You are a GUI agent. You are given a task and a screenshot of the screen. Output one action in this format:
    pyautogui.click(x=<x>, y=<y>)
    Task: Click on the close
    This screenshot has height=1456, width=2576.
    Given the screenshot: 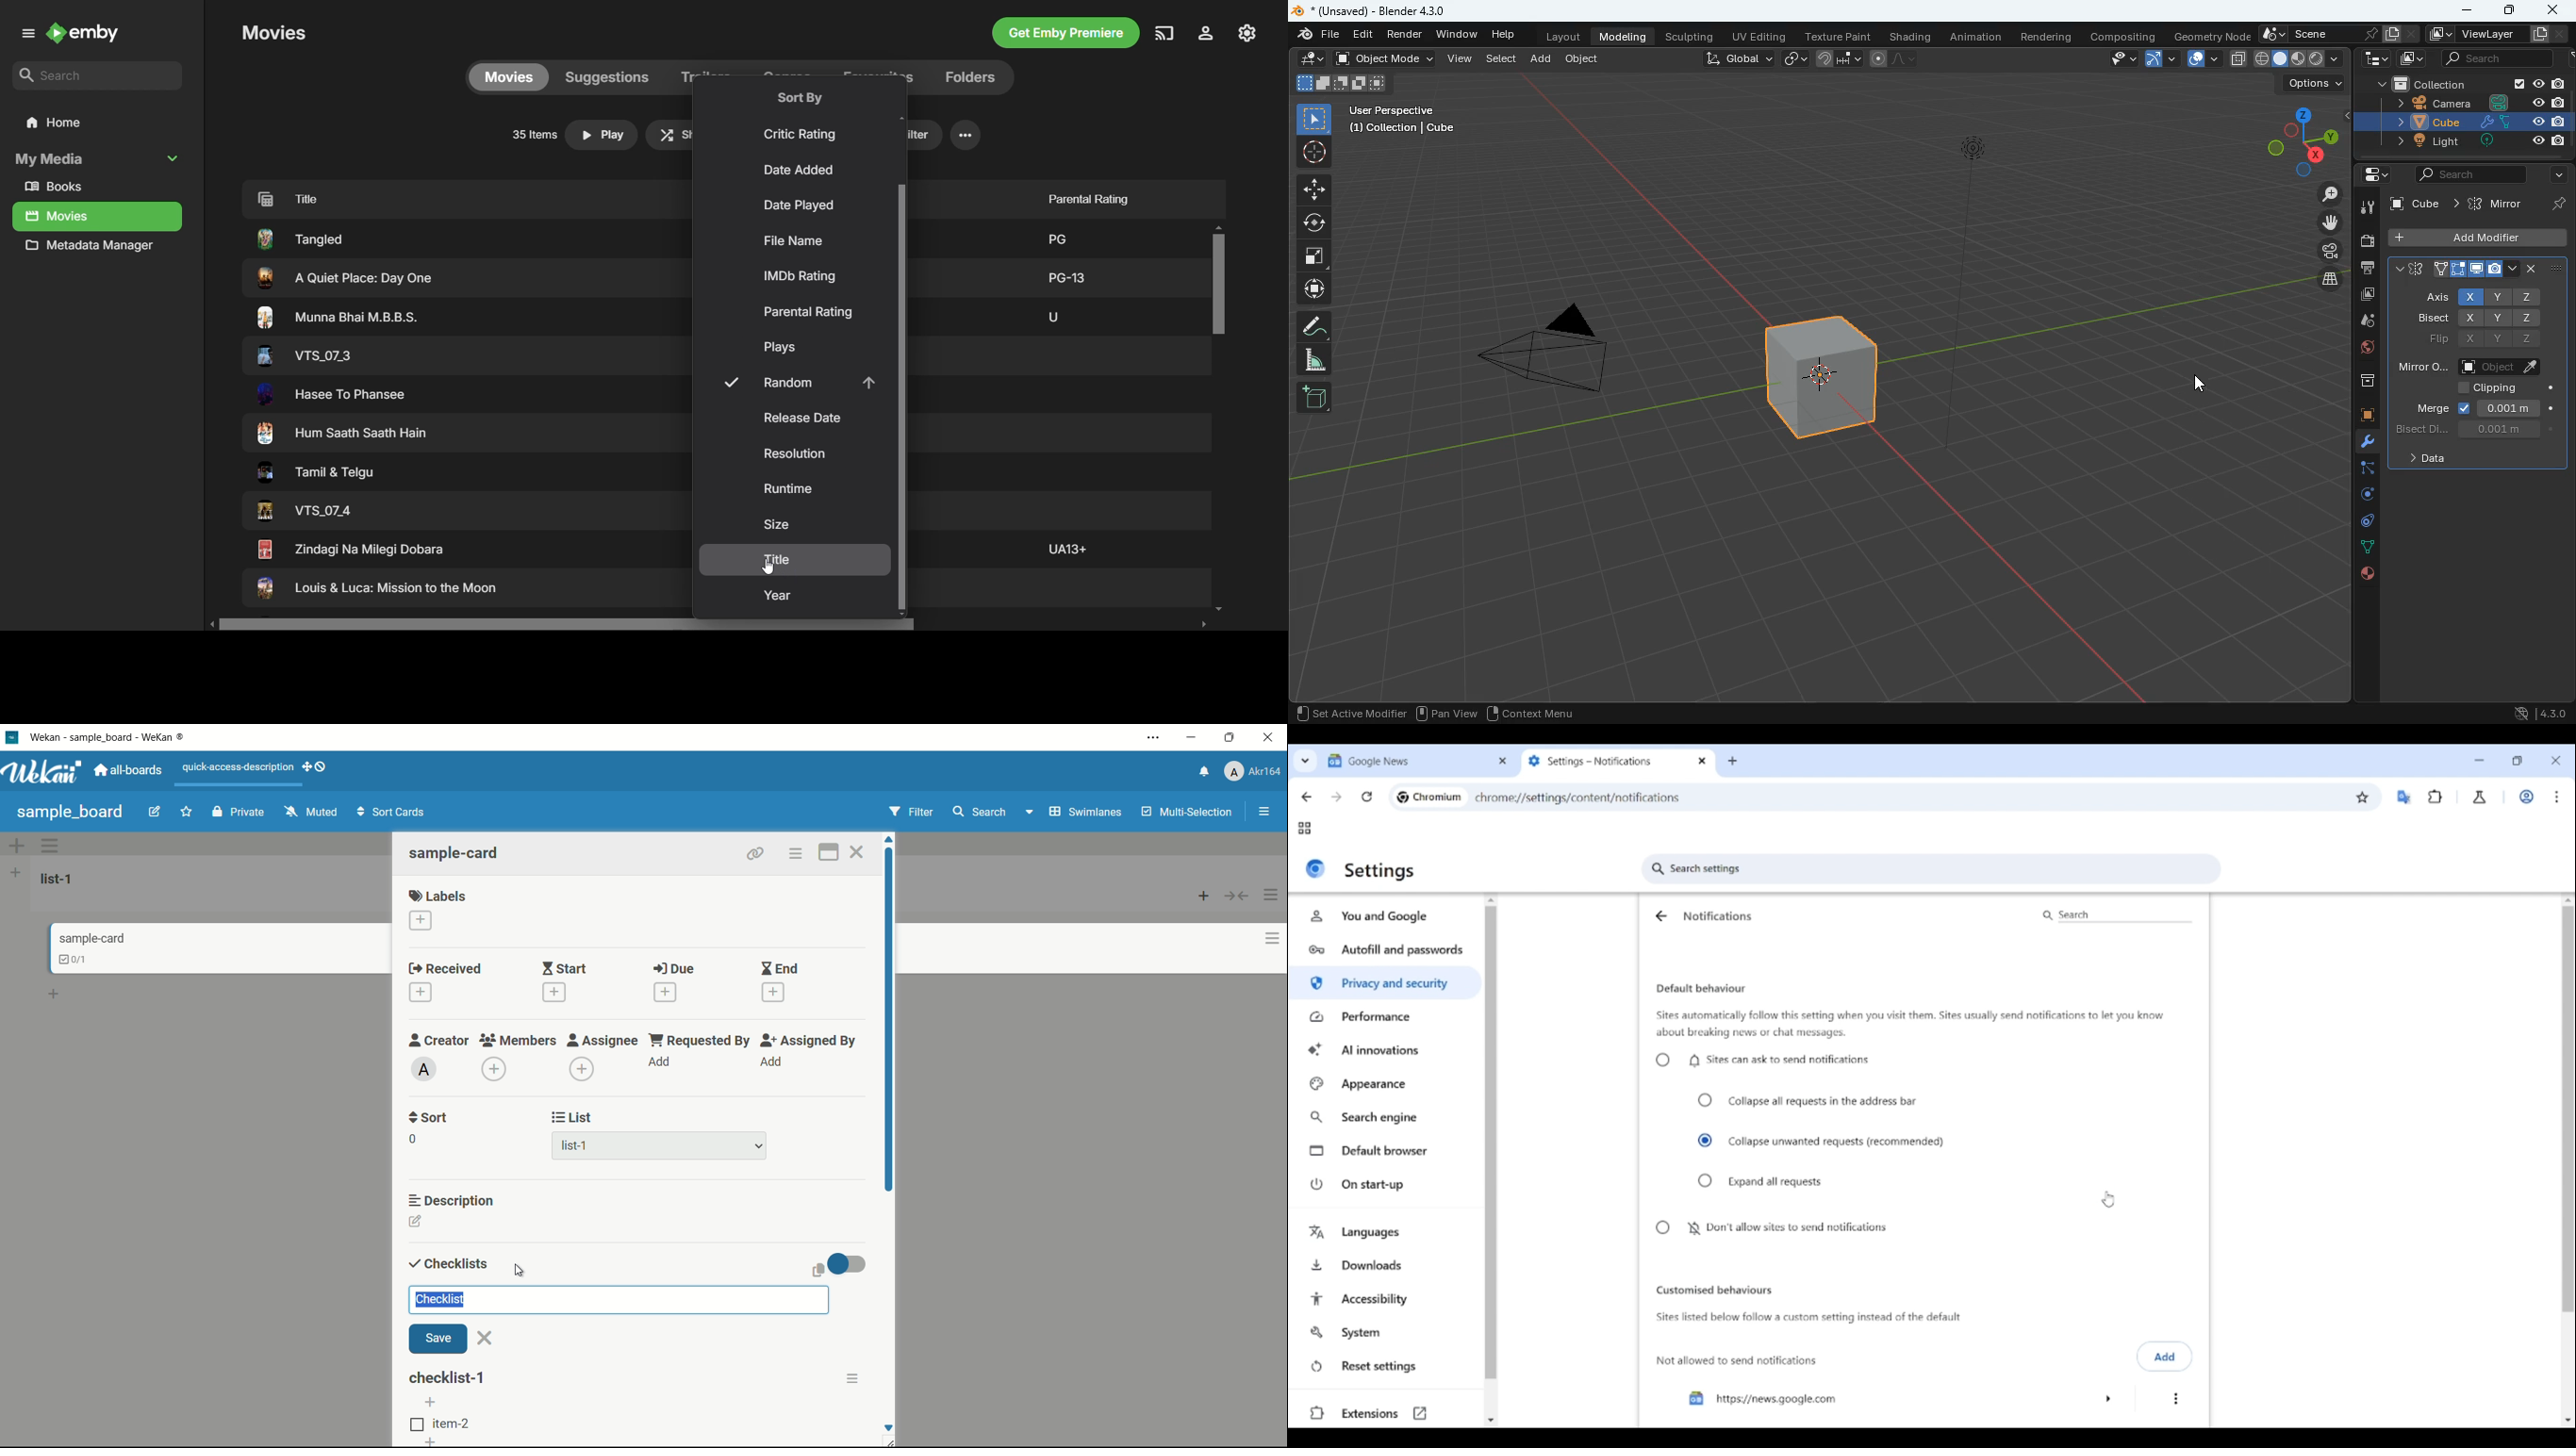 What is the action you would take?
    pyautogui.click(x=485, y=1338)
    